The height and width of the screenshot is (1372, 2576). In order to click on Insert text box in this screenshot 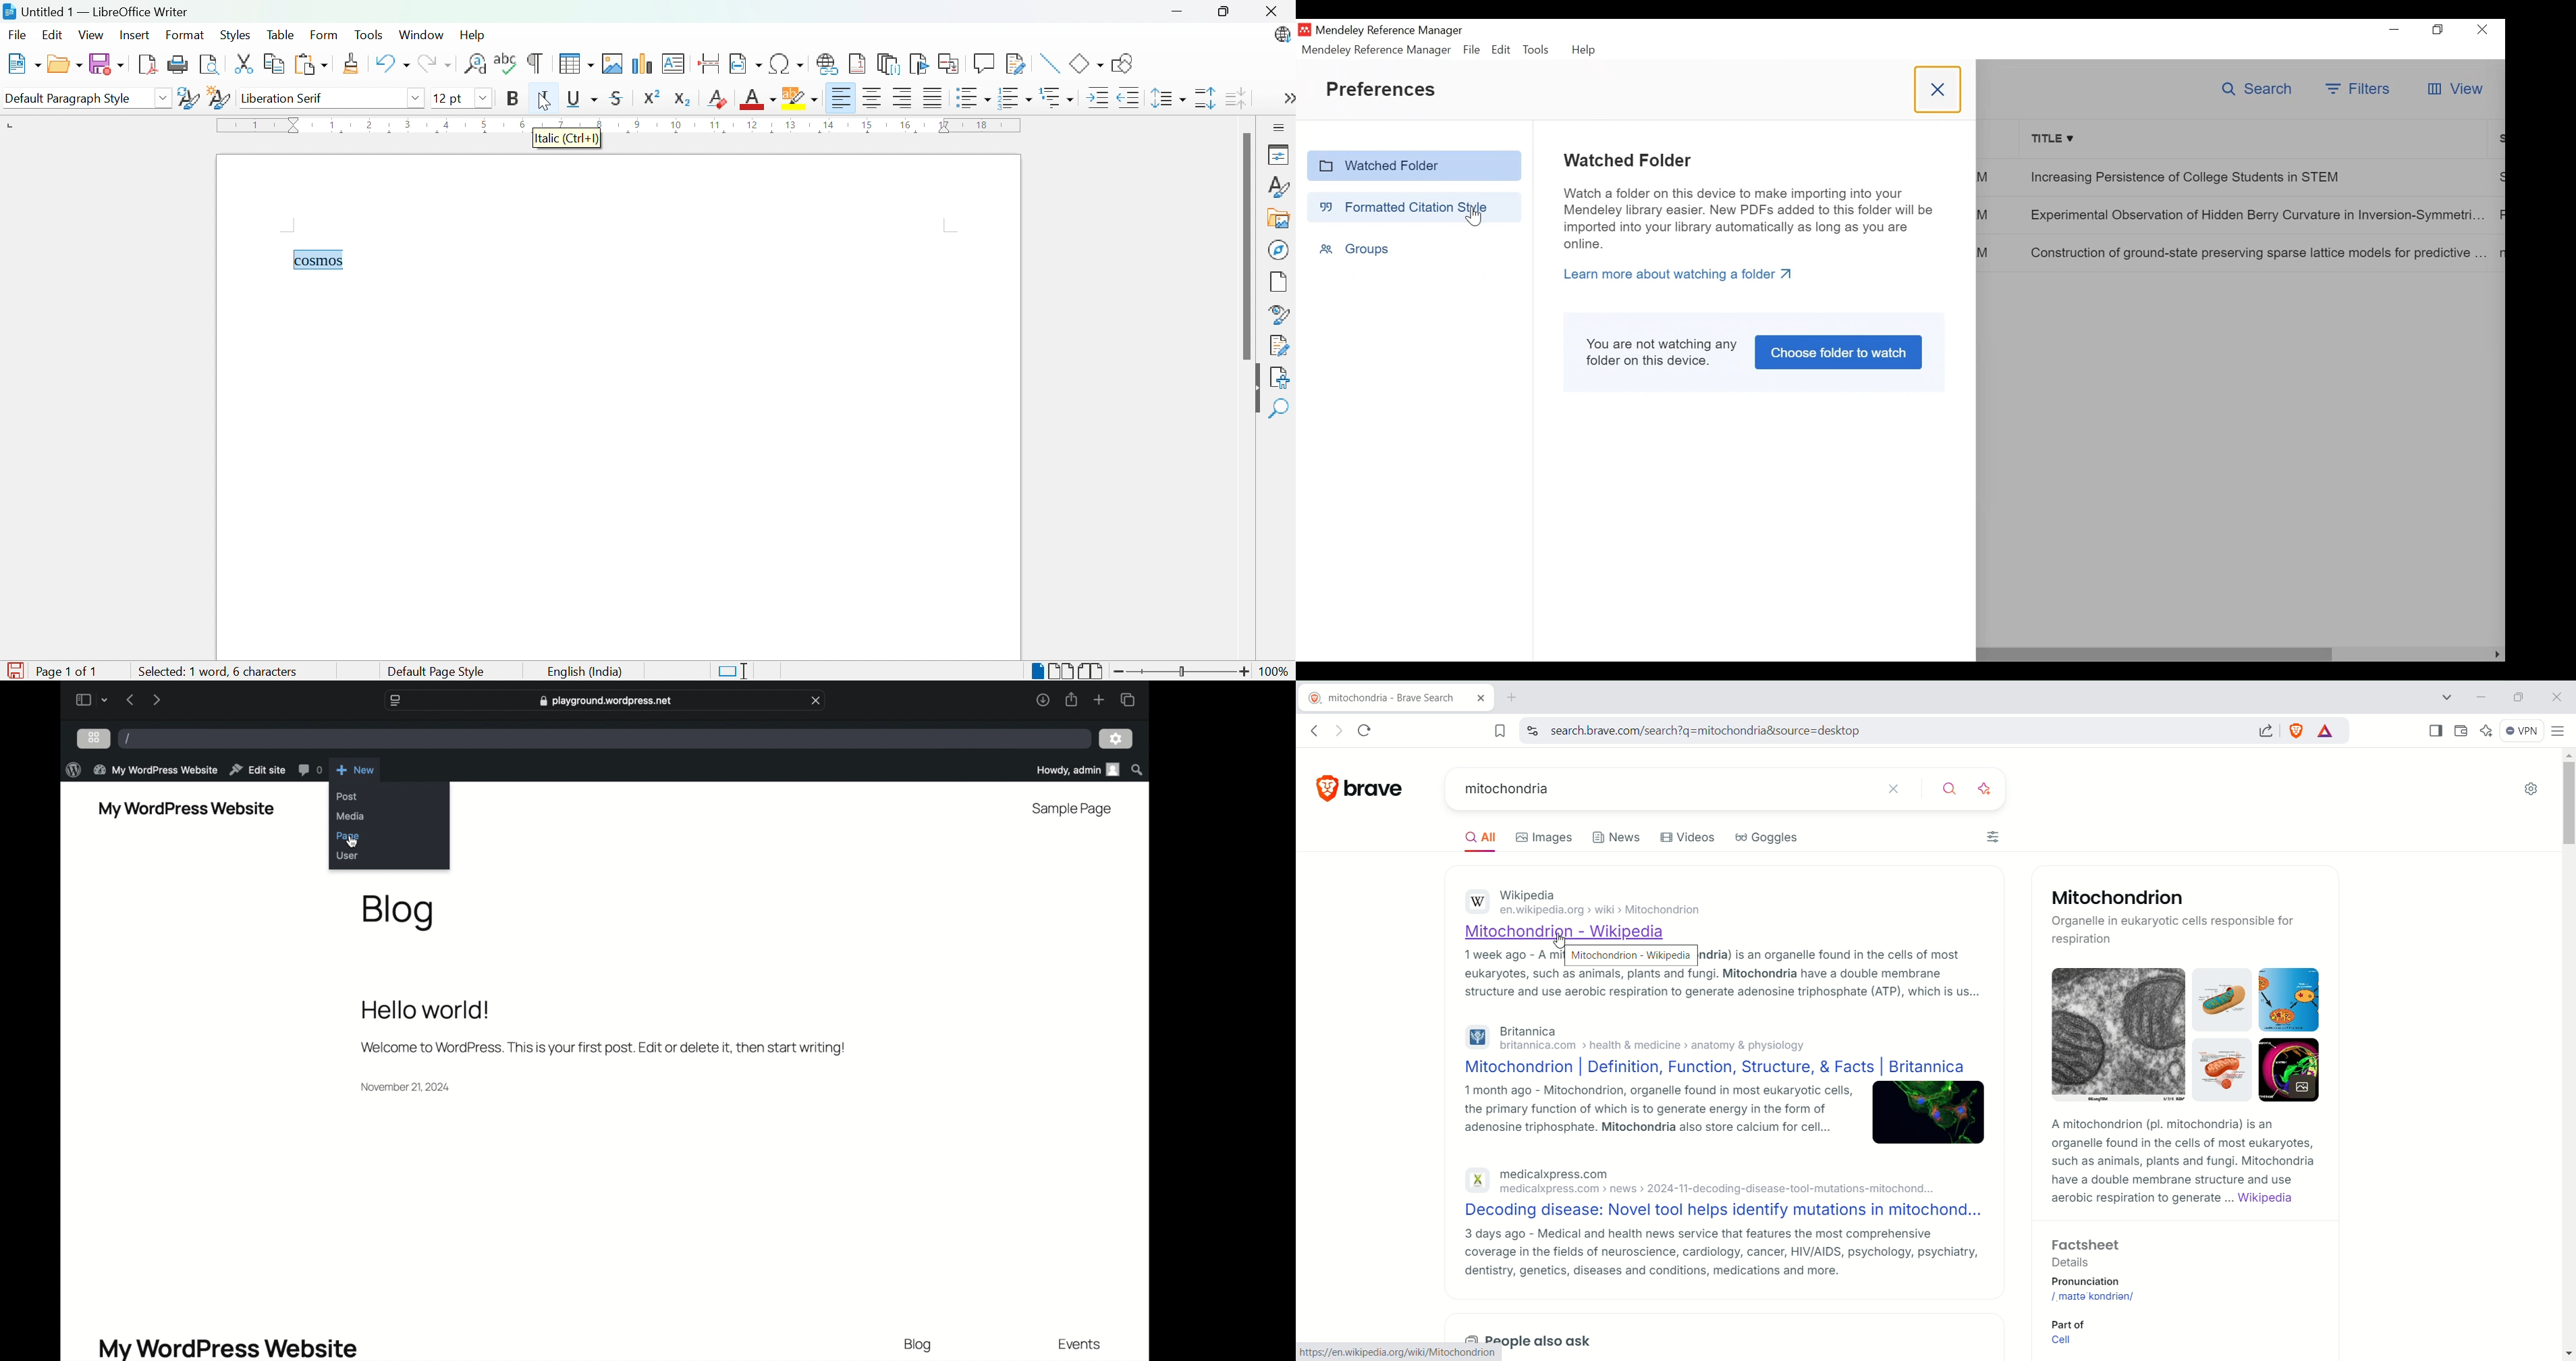, I will do `click(672, 63)`.